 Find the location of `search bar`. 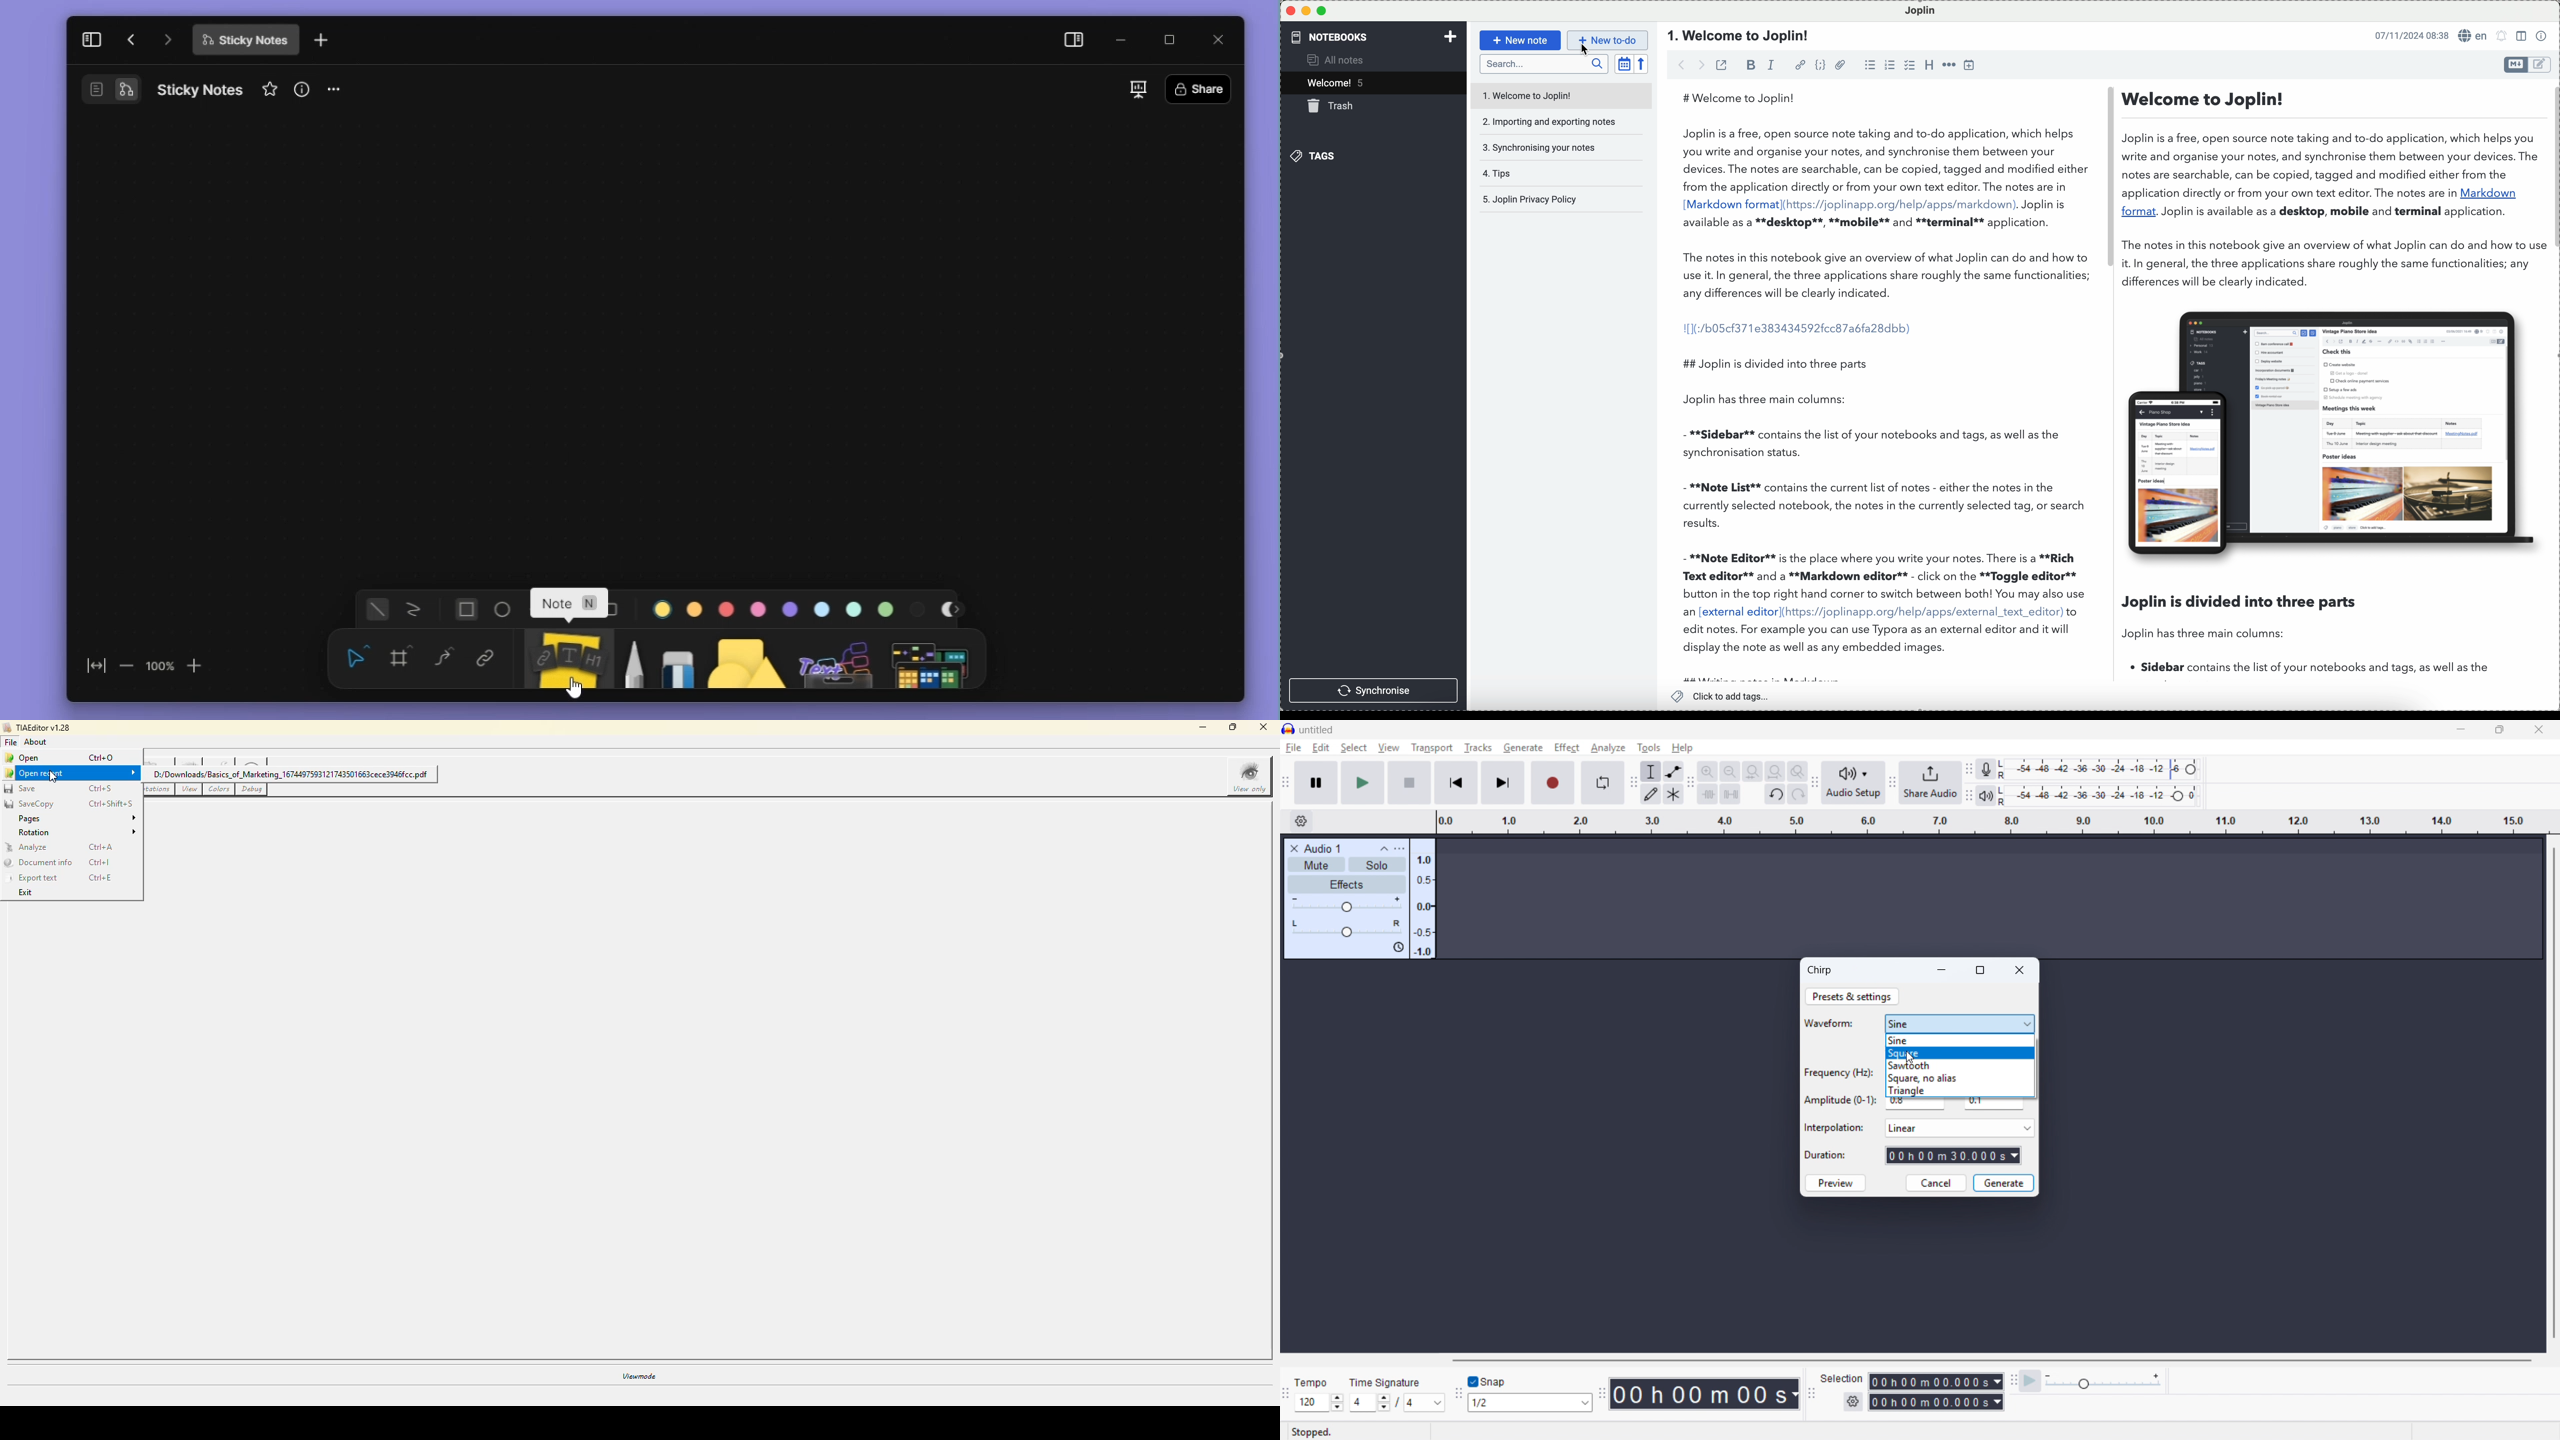

search bar is located at coordinates (1544, 64).